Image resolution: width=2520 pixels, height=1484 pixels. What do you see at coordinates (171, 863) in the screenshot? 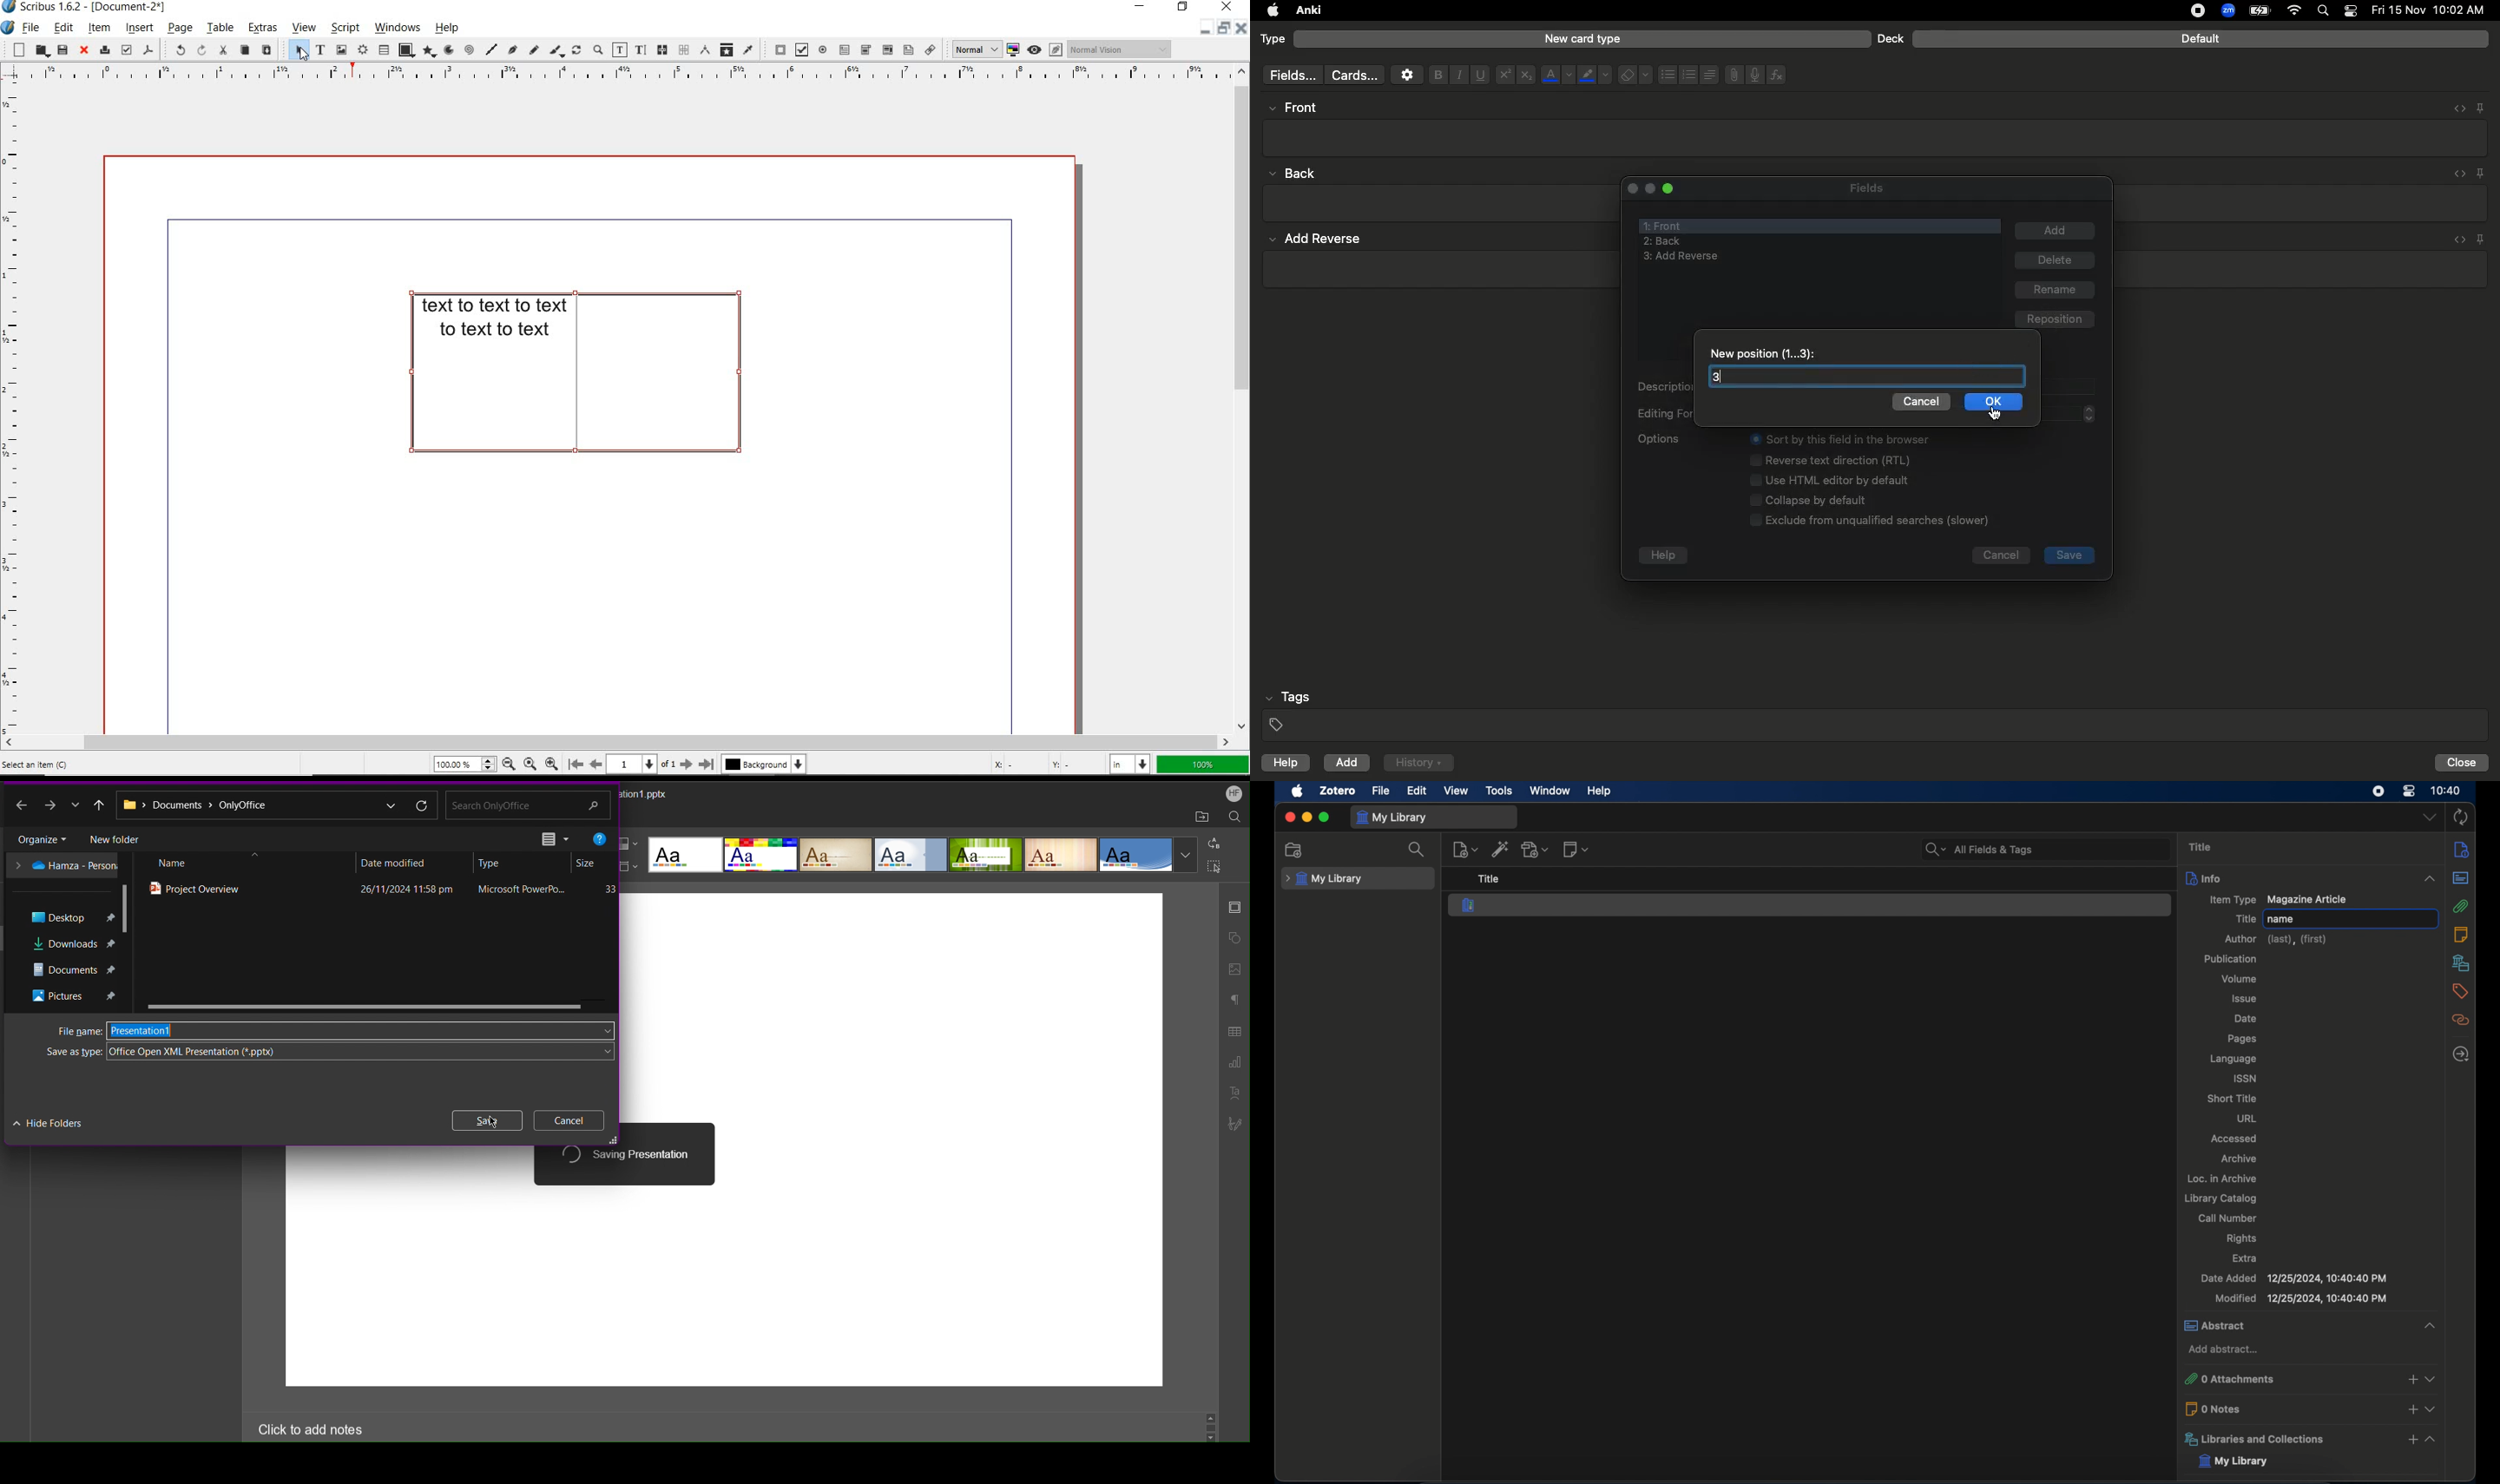
I see `Name` at bounding box center [171, 863].